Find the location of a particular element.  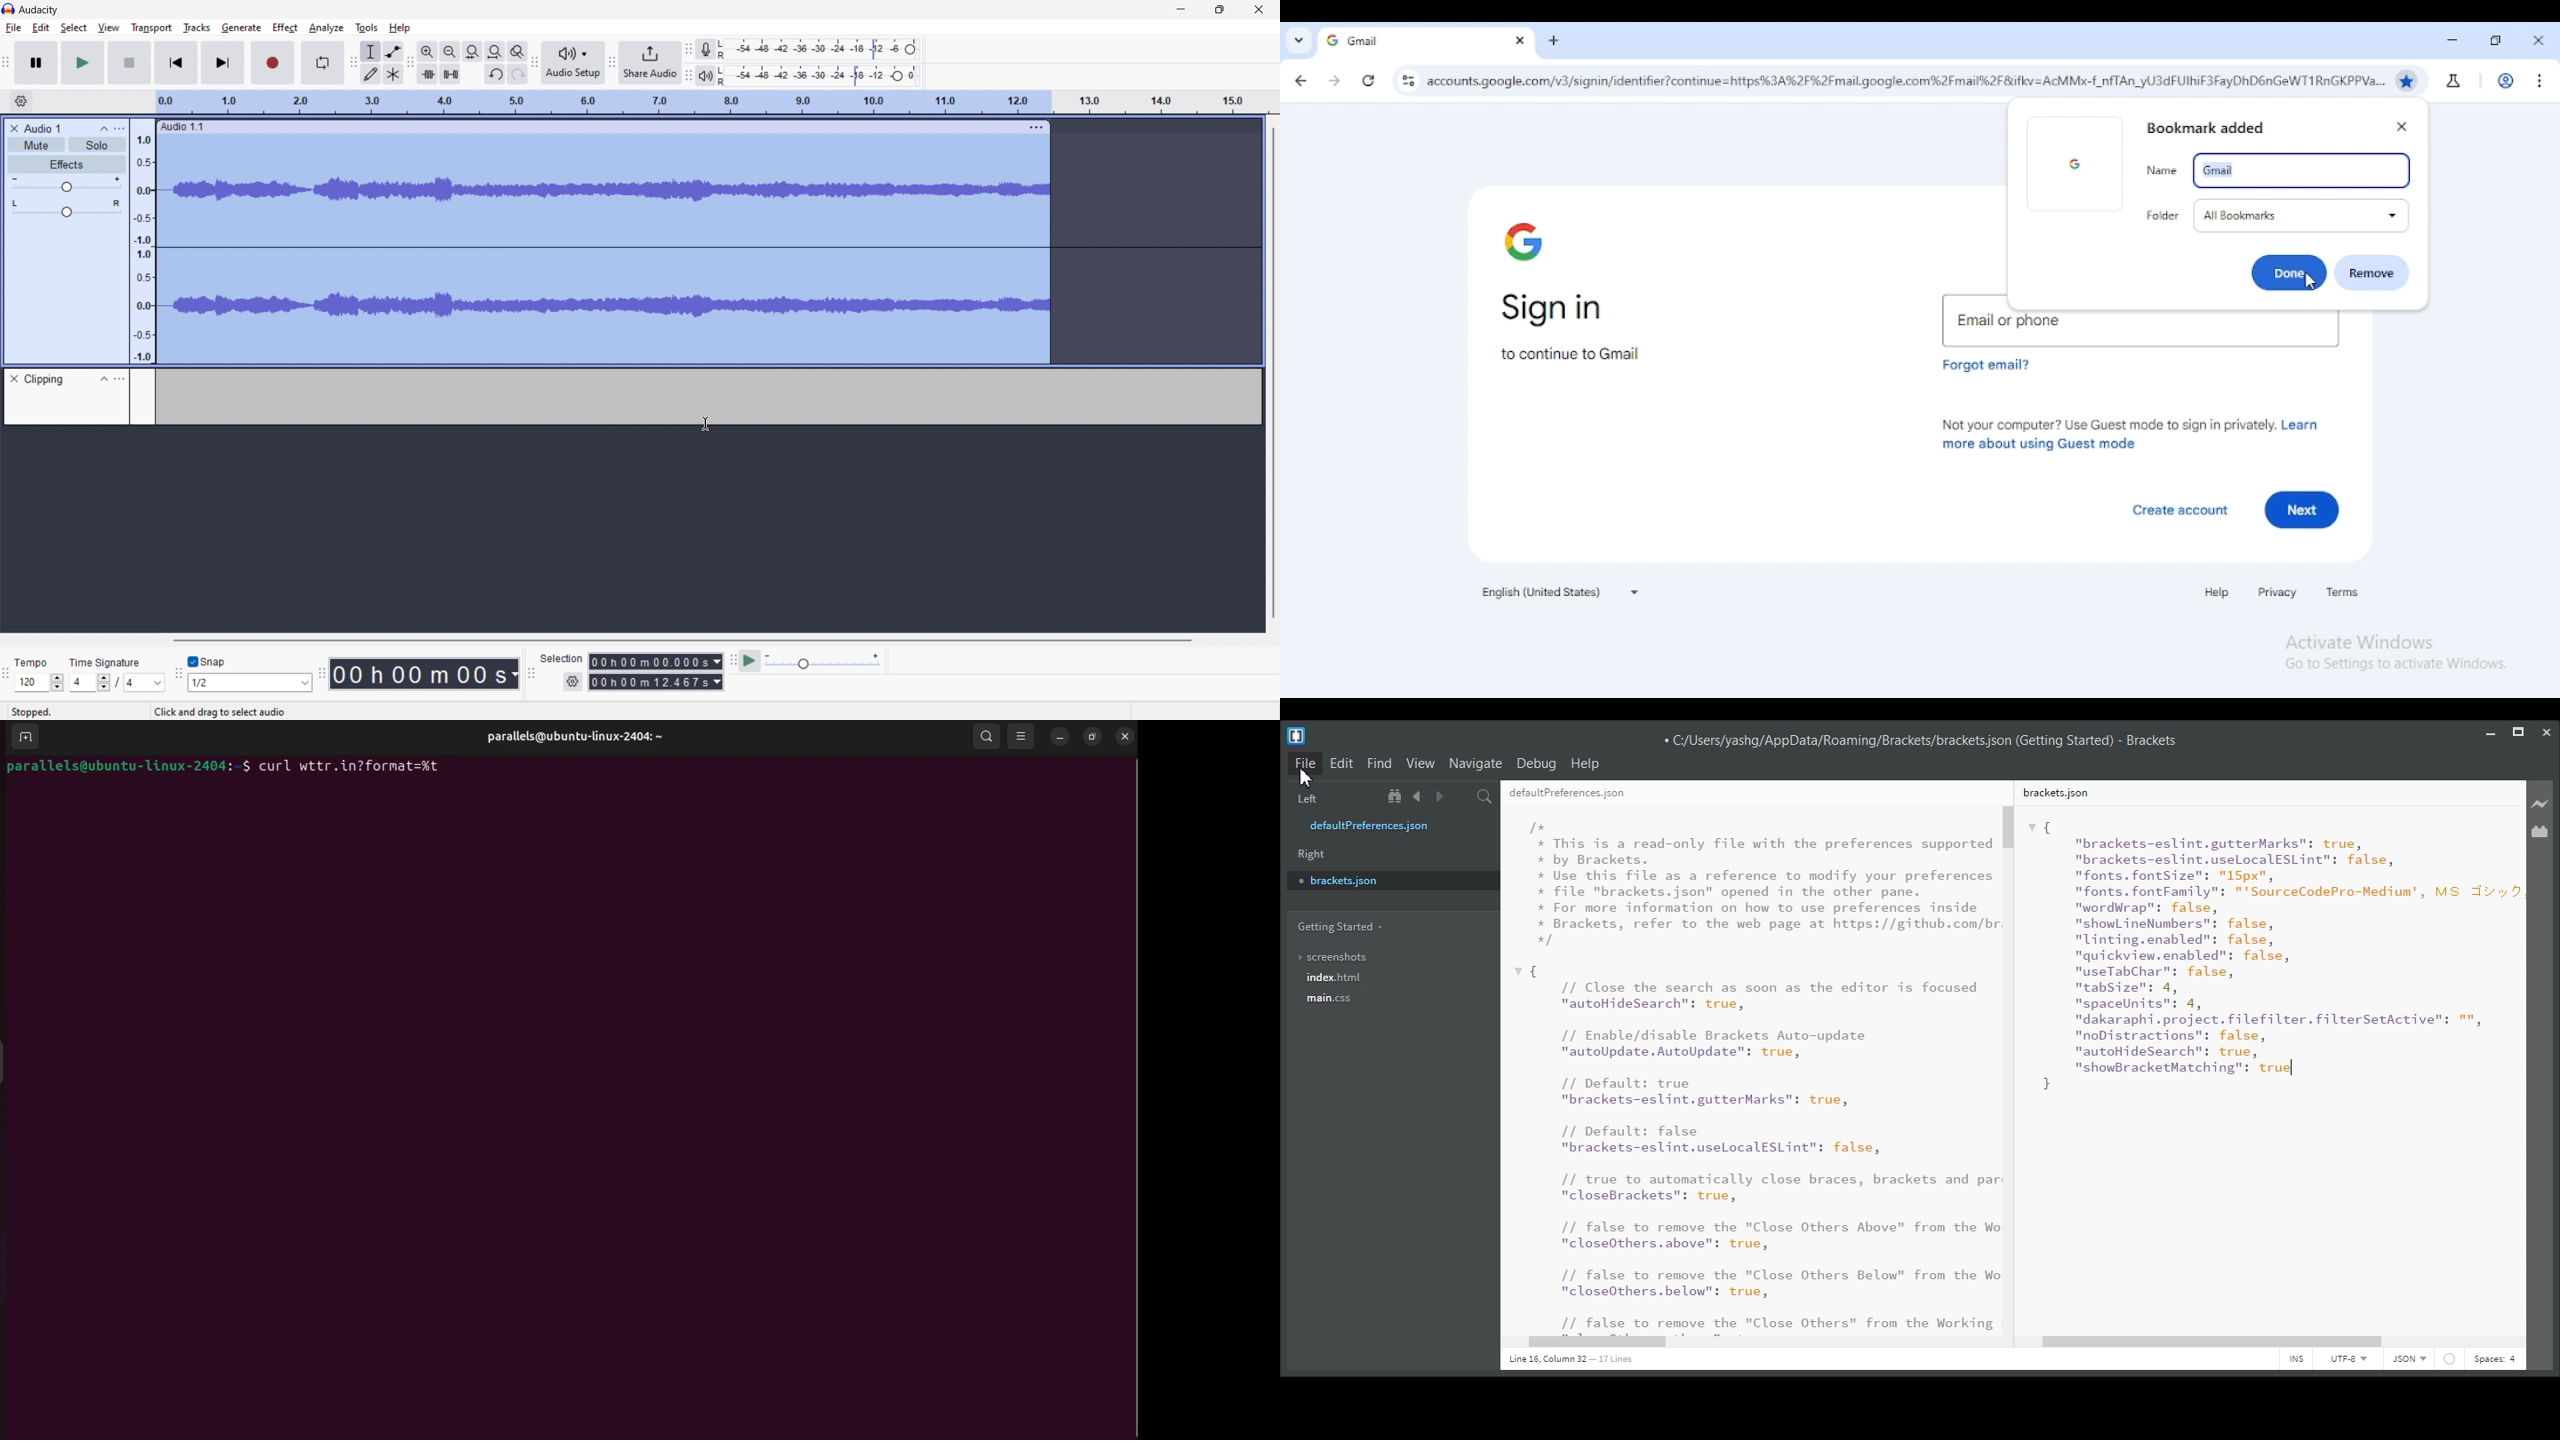

silence audio selection is located at coordinates (451, 73).